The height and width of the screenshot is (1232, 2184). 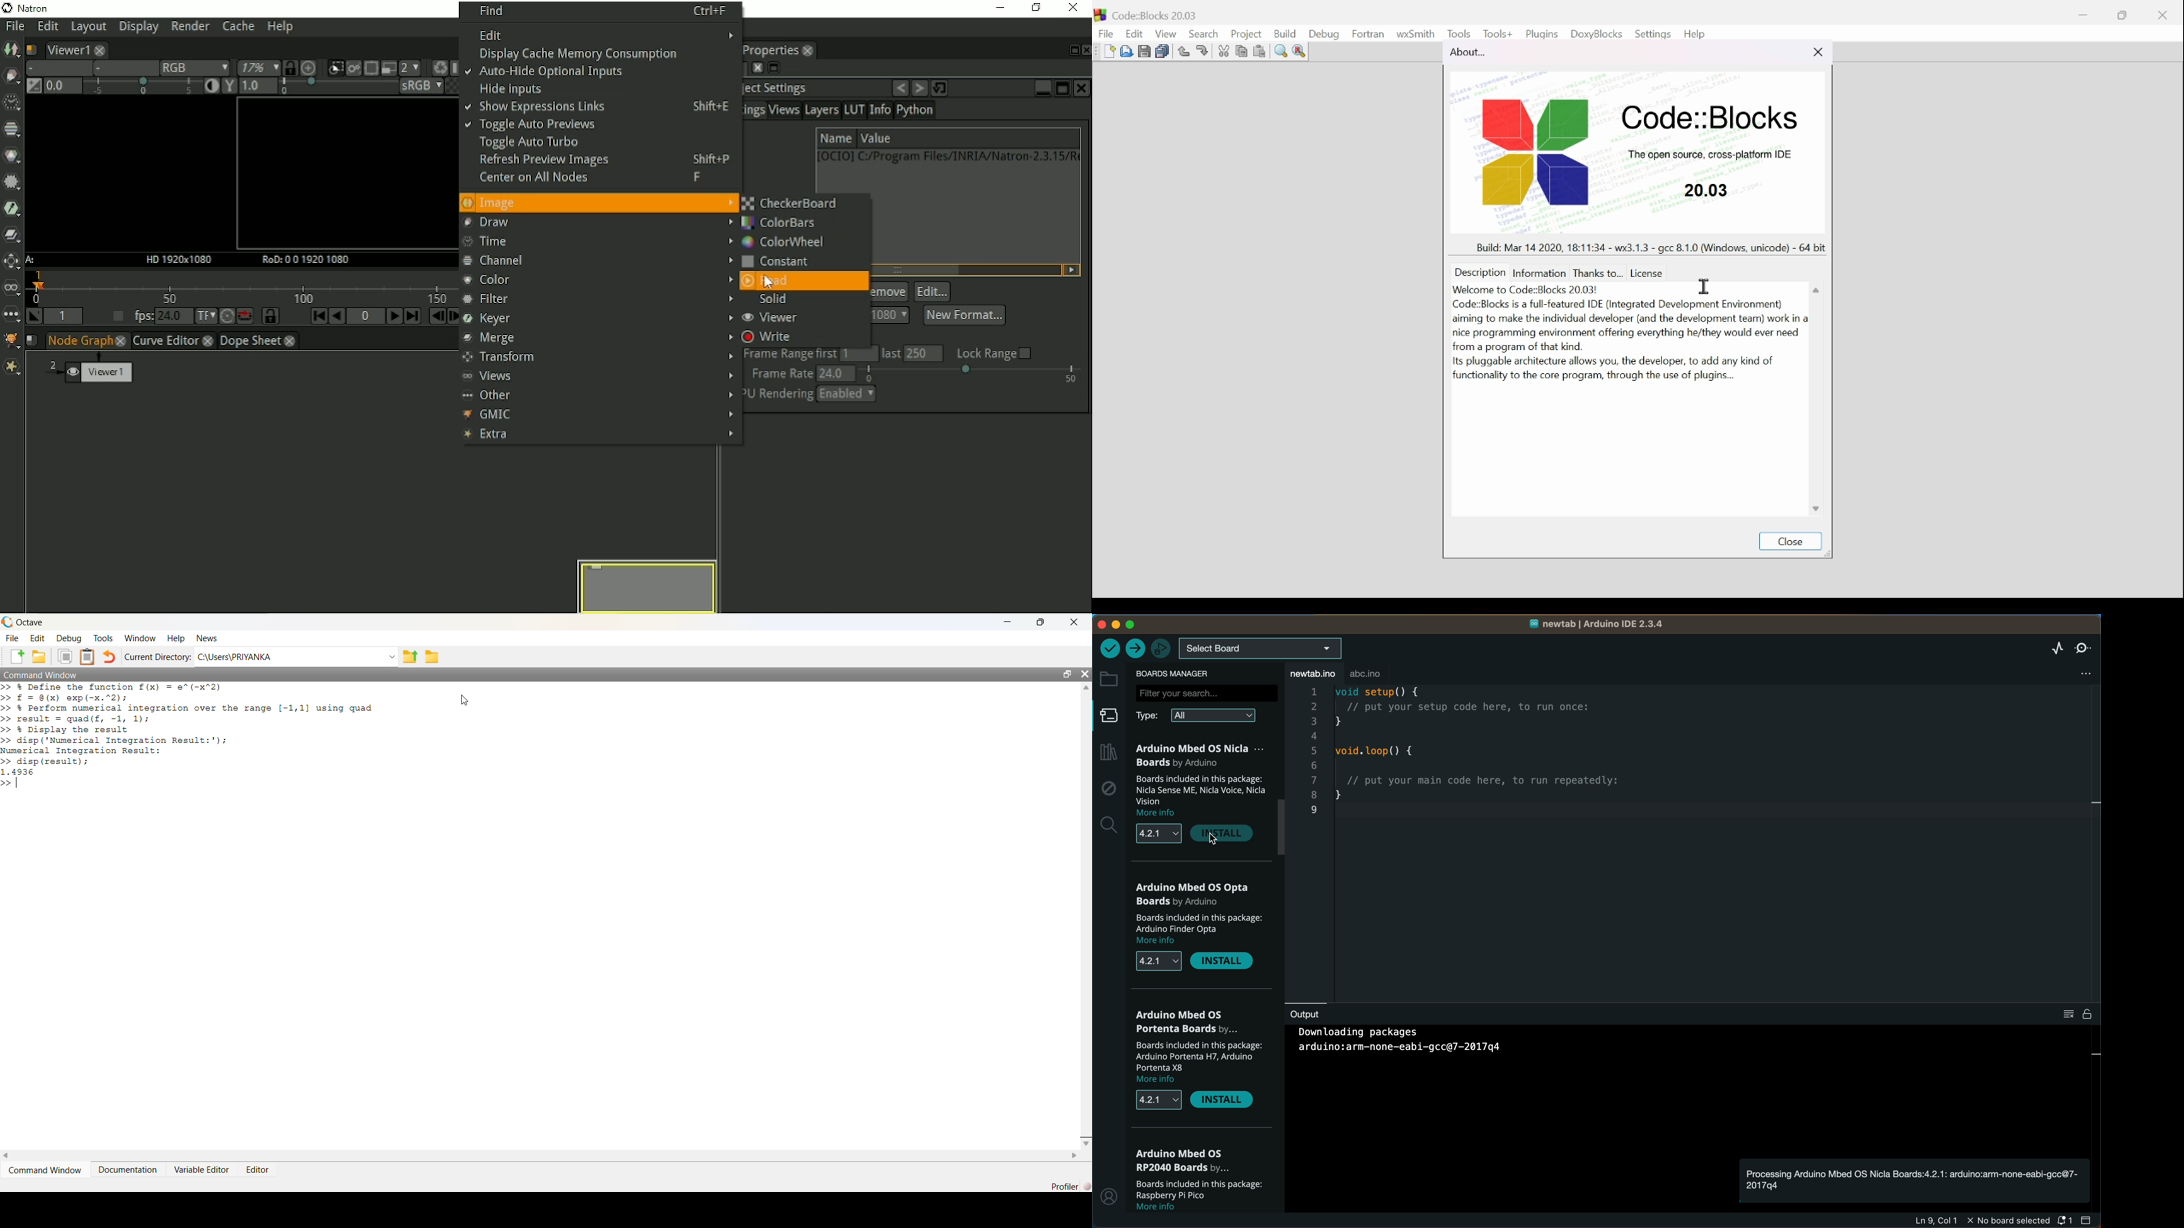 I want to click on board selecter, so click(x=1268, y=648).